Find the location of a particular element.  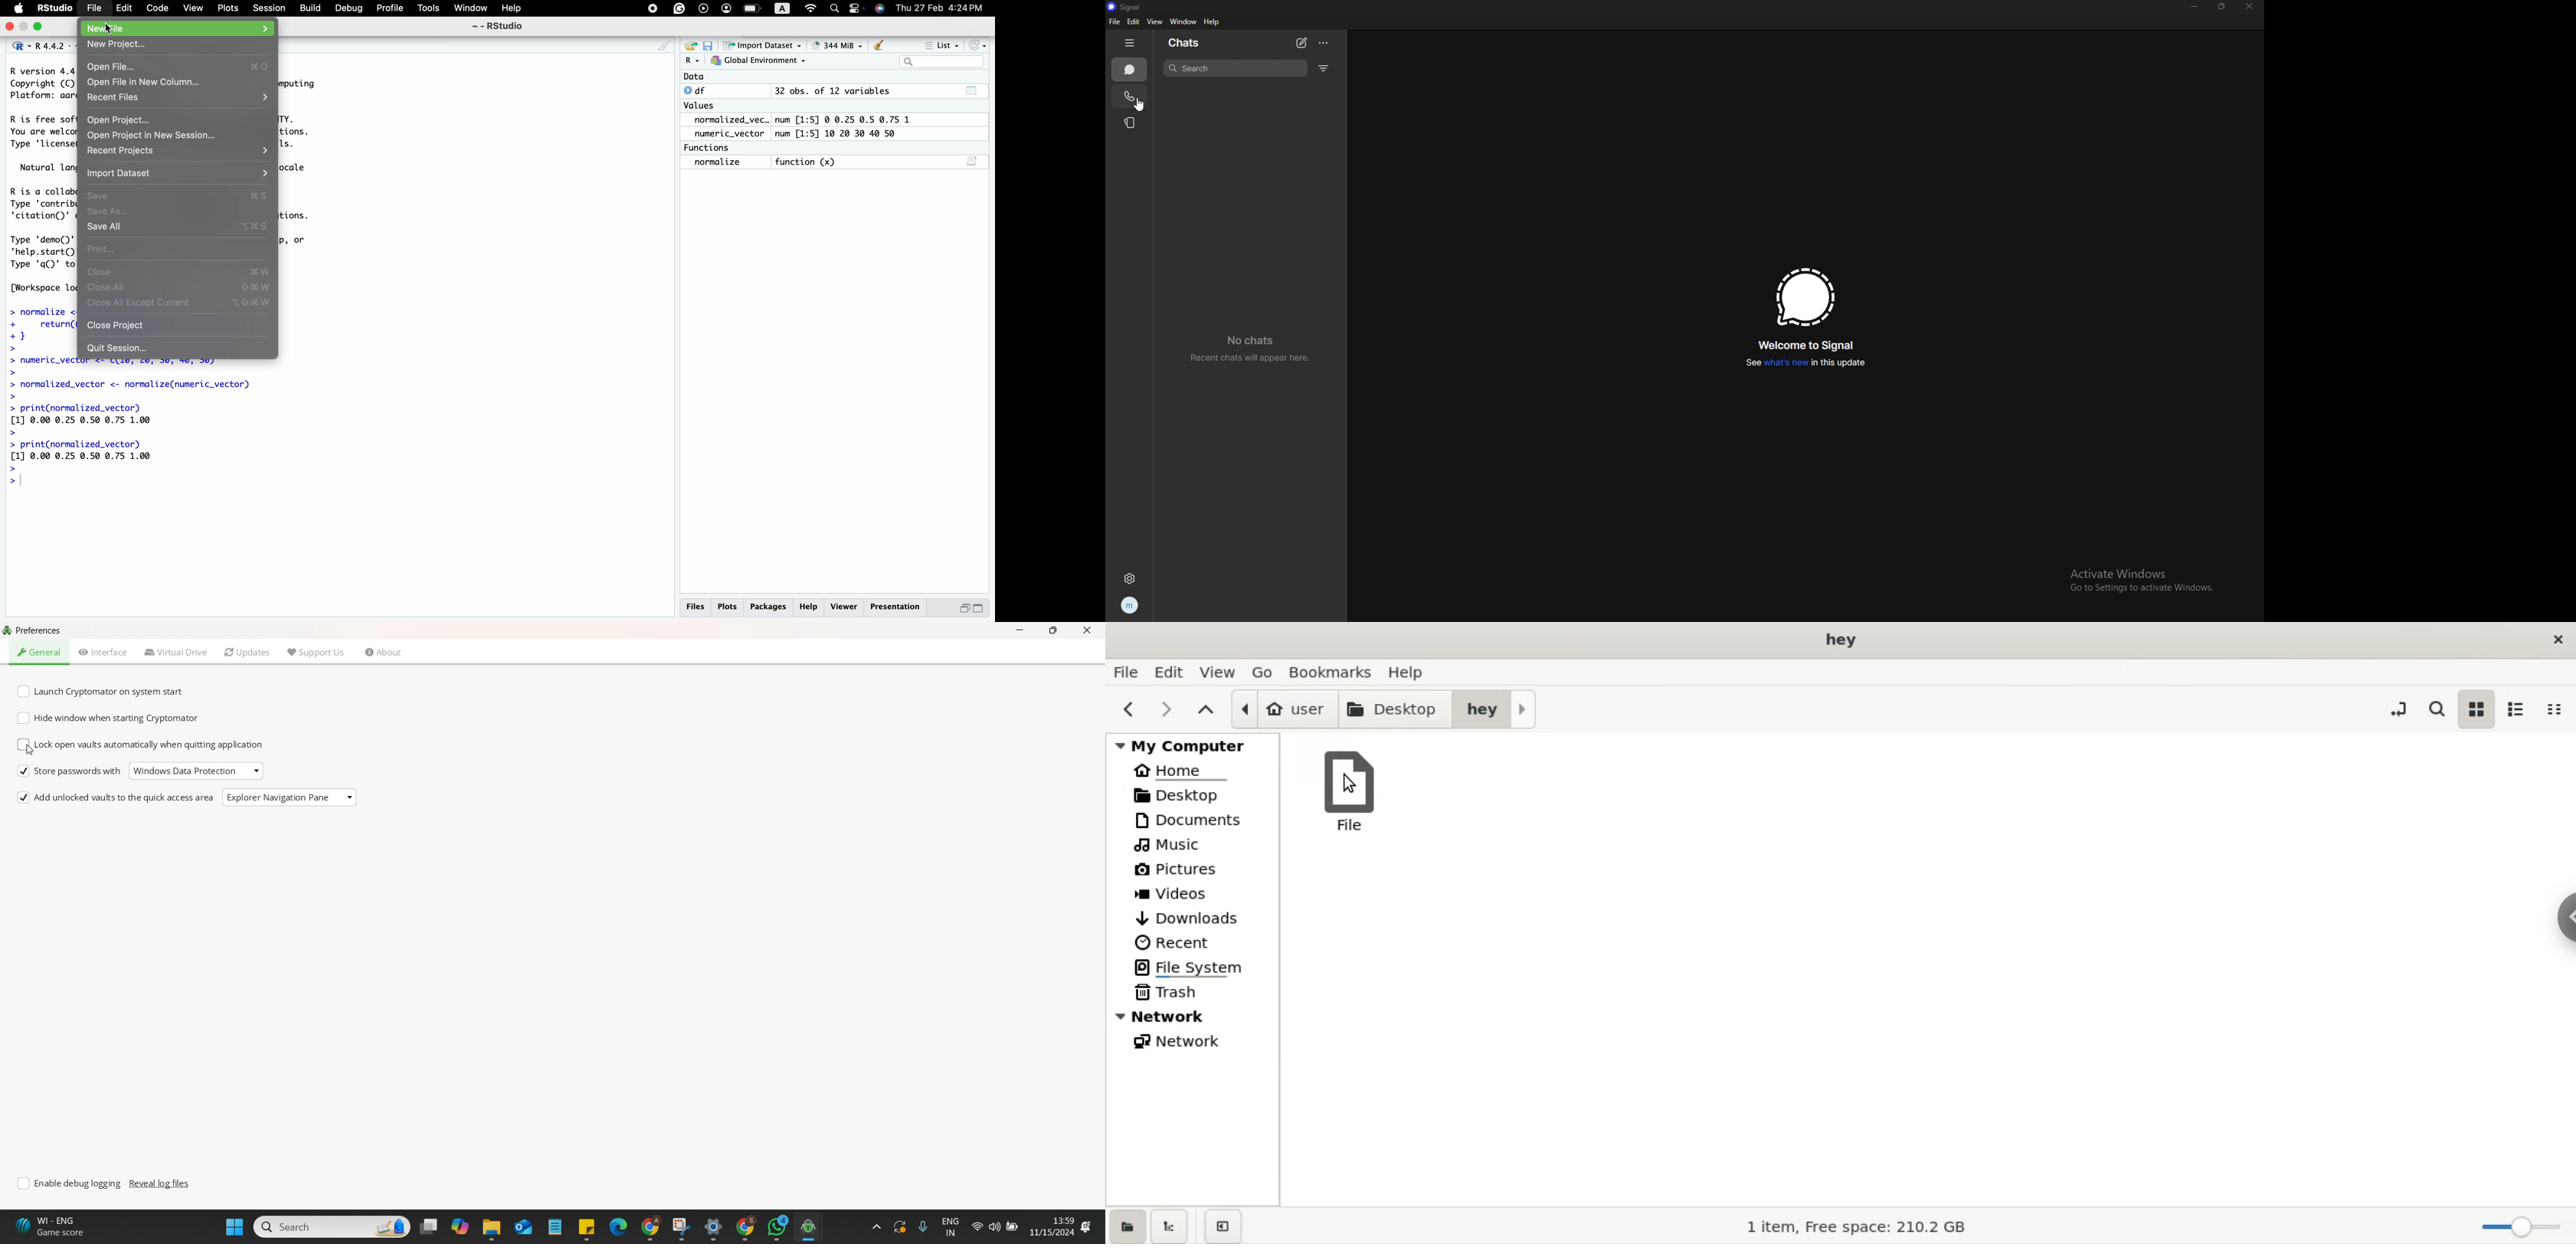

welcome to signal is located at coordinates (1808, 344).